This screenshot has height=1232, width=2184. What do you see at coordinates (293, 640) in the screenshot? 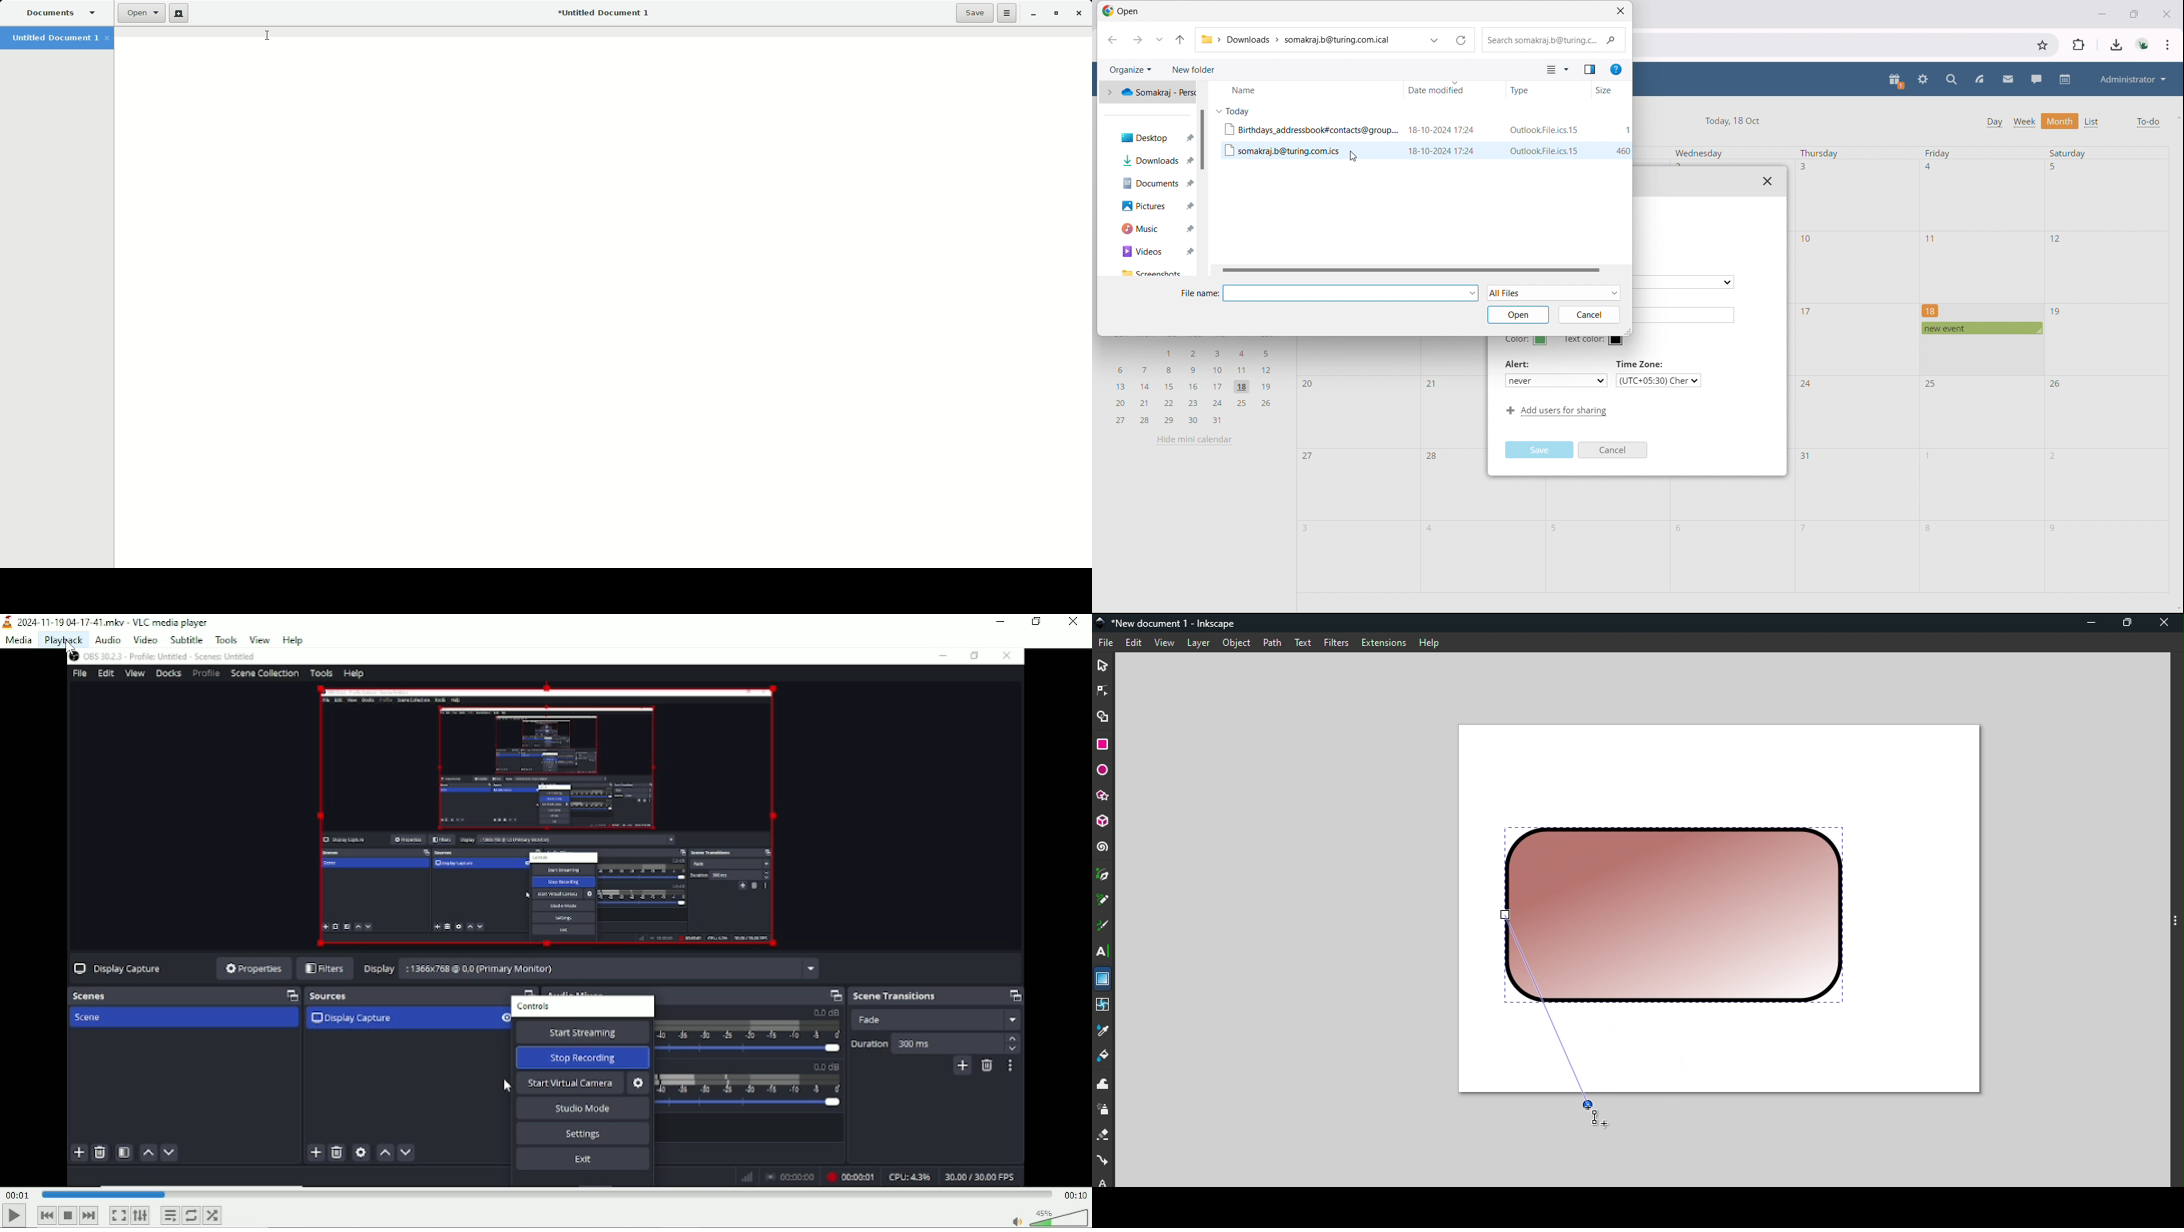
I see `help` at bounding box center [293, 640].